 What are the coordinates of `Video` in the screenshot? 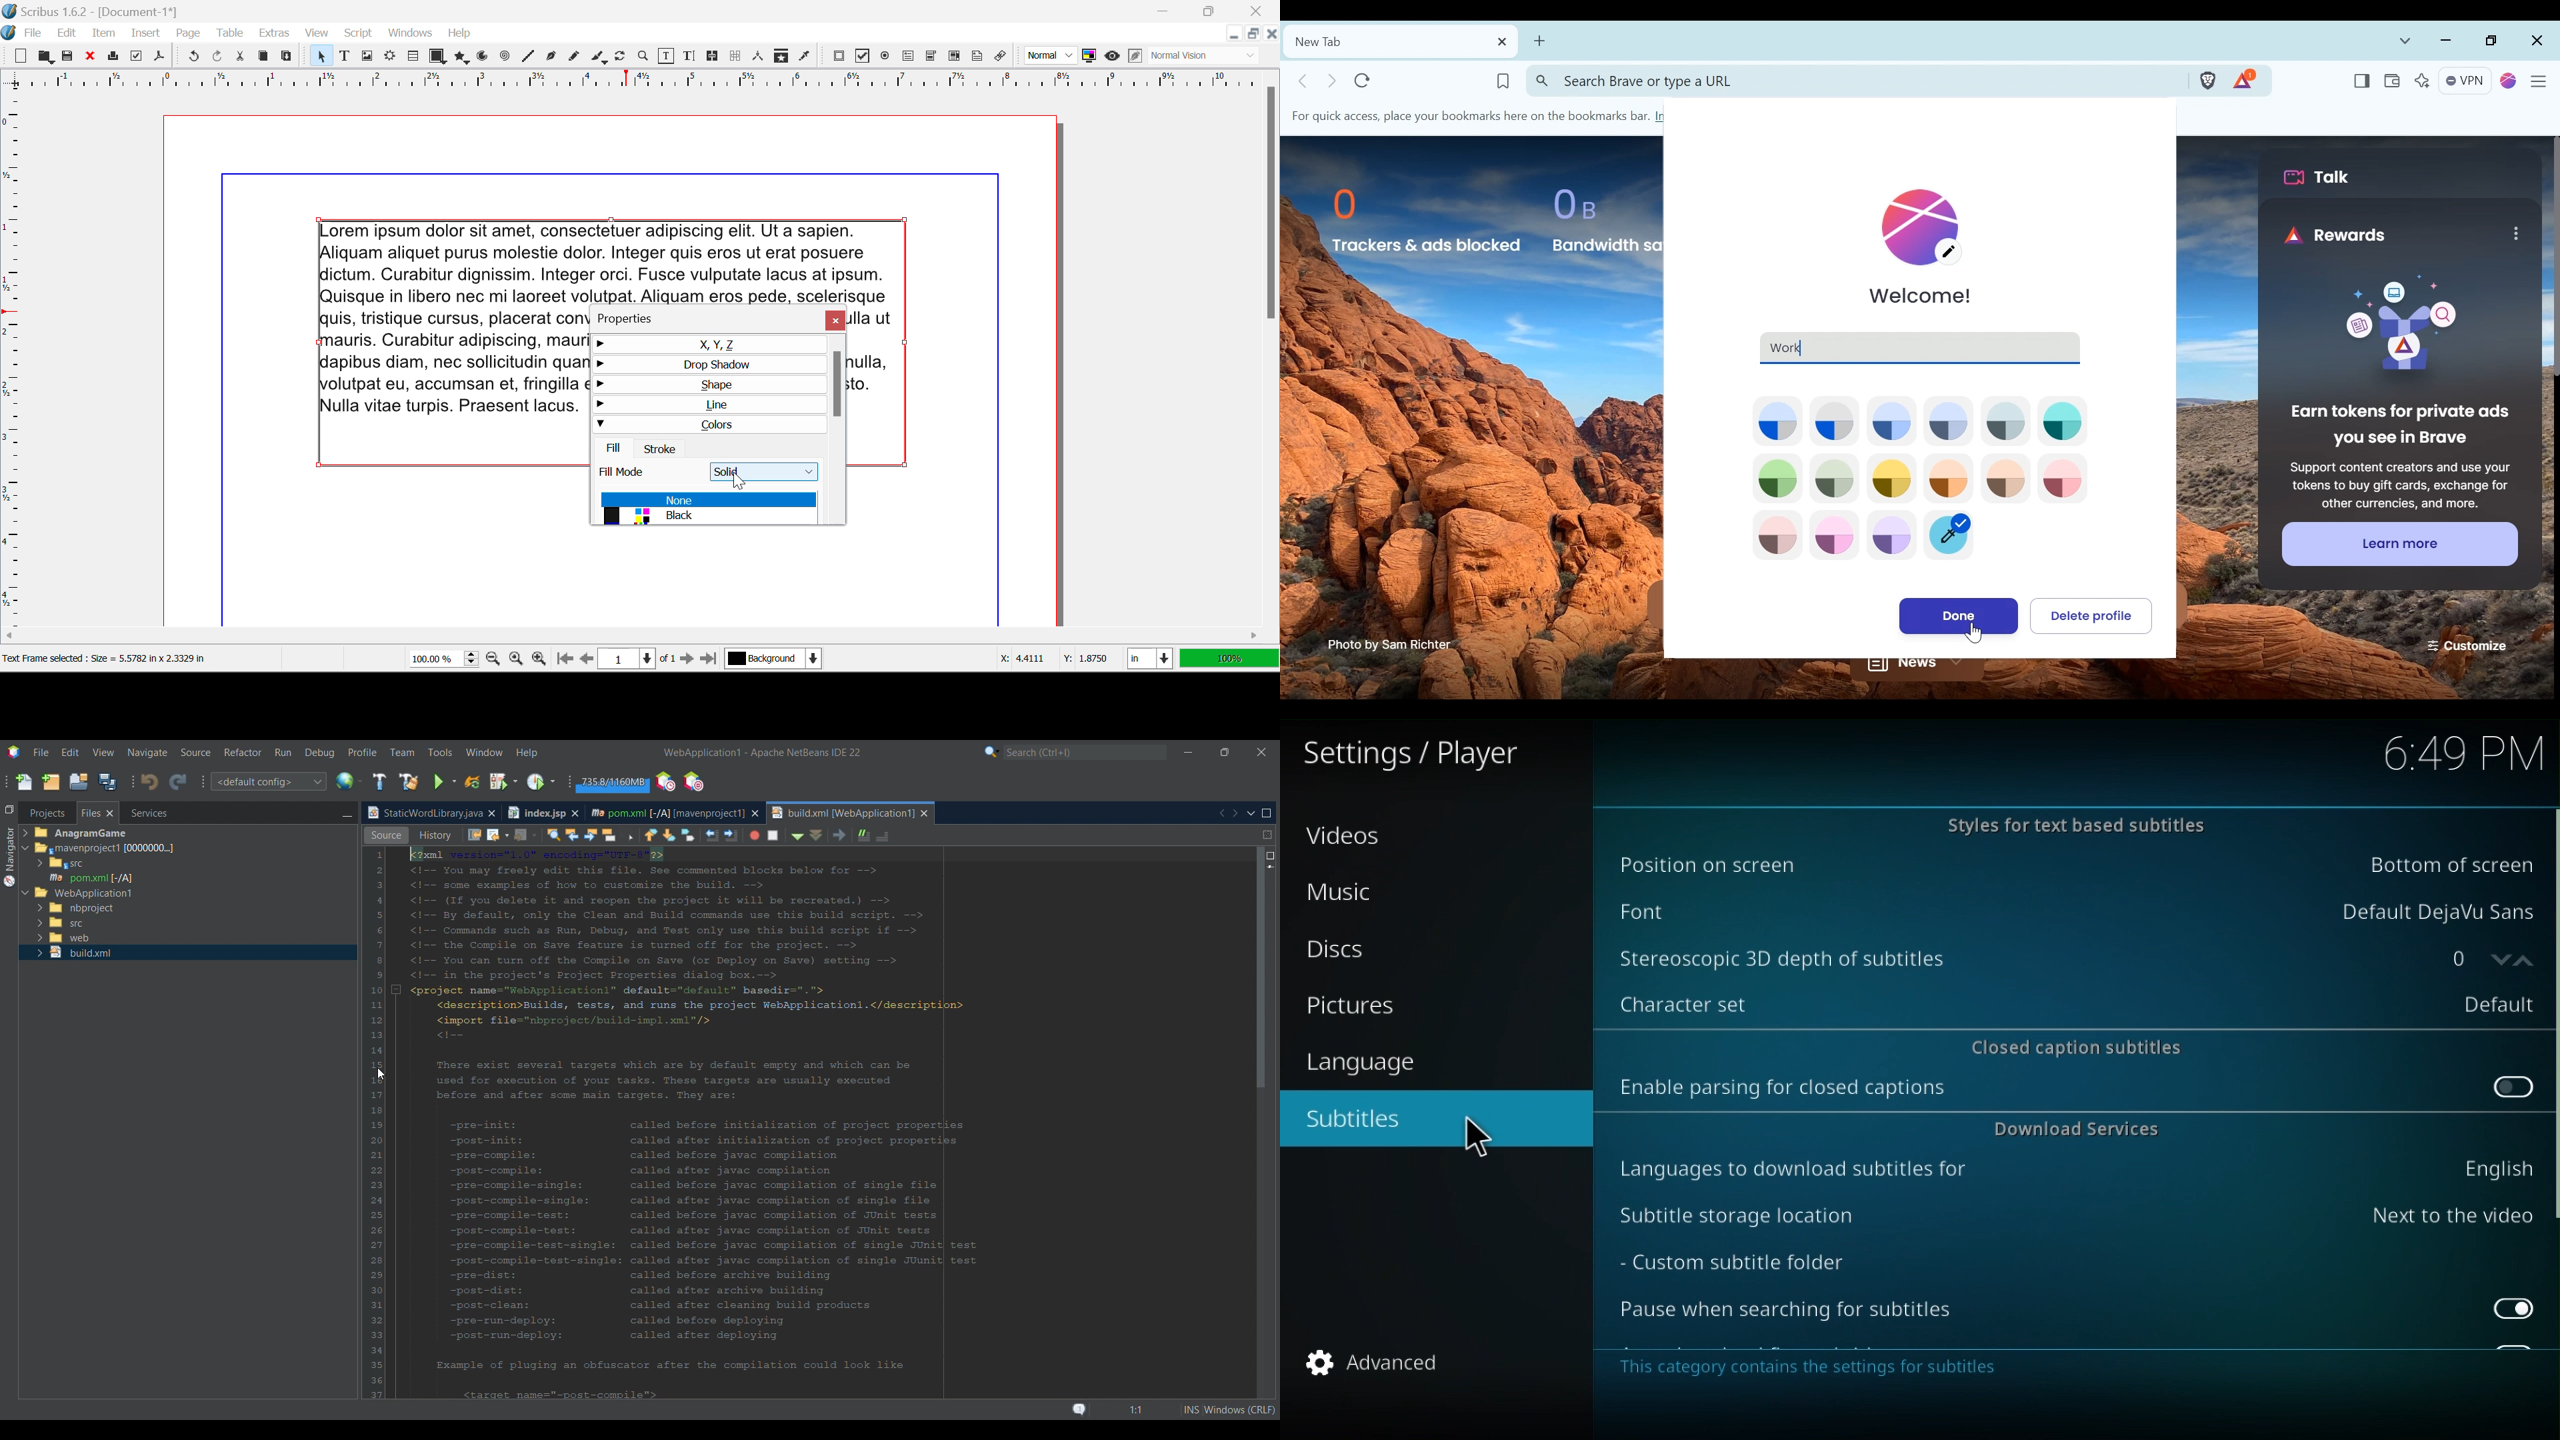 It's located at (1347, 842).